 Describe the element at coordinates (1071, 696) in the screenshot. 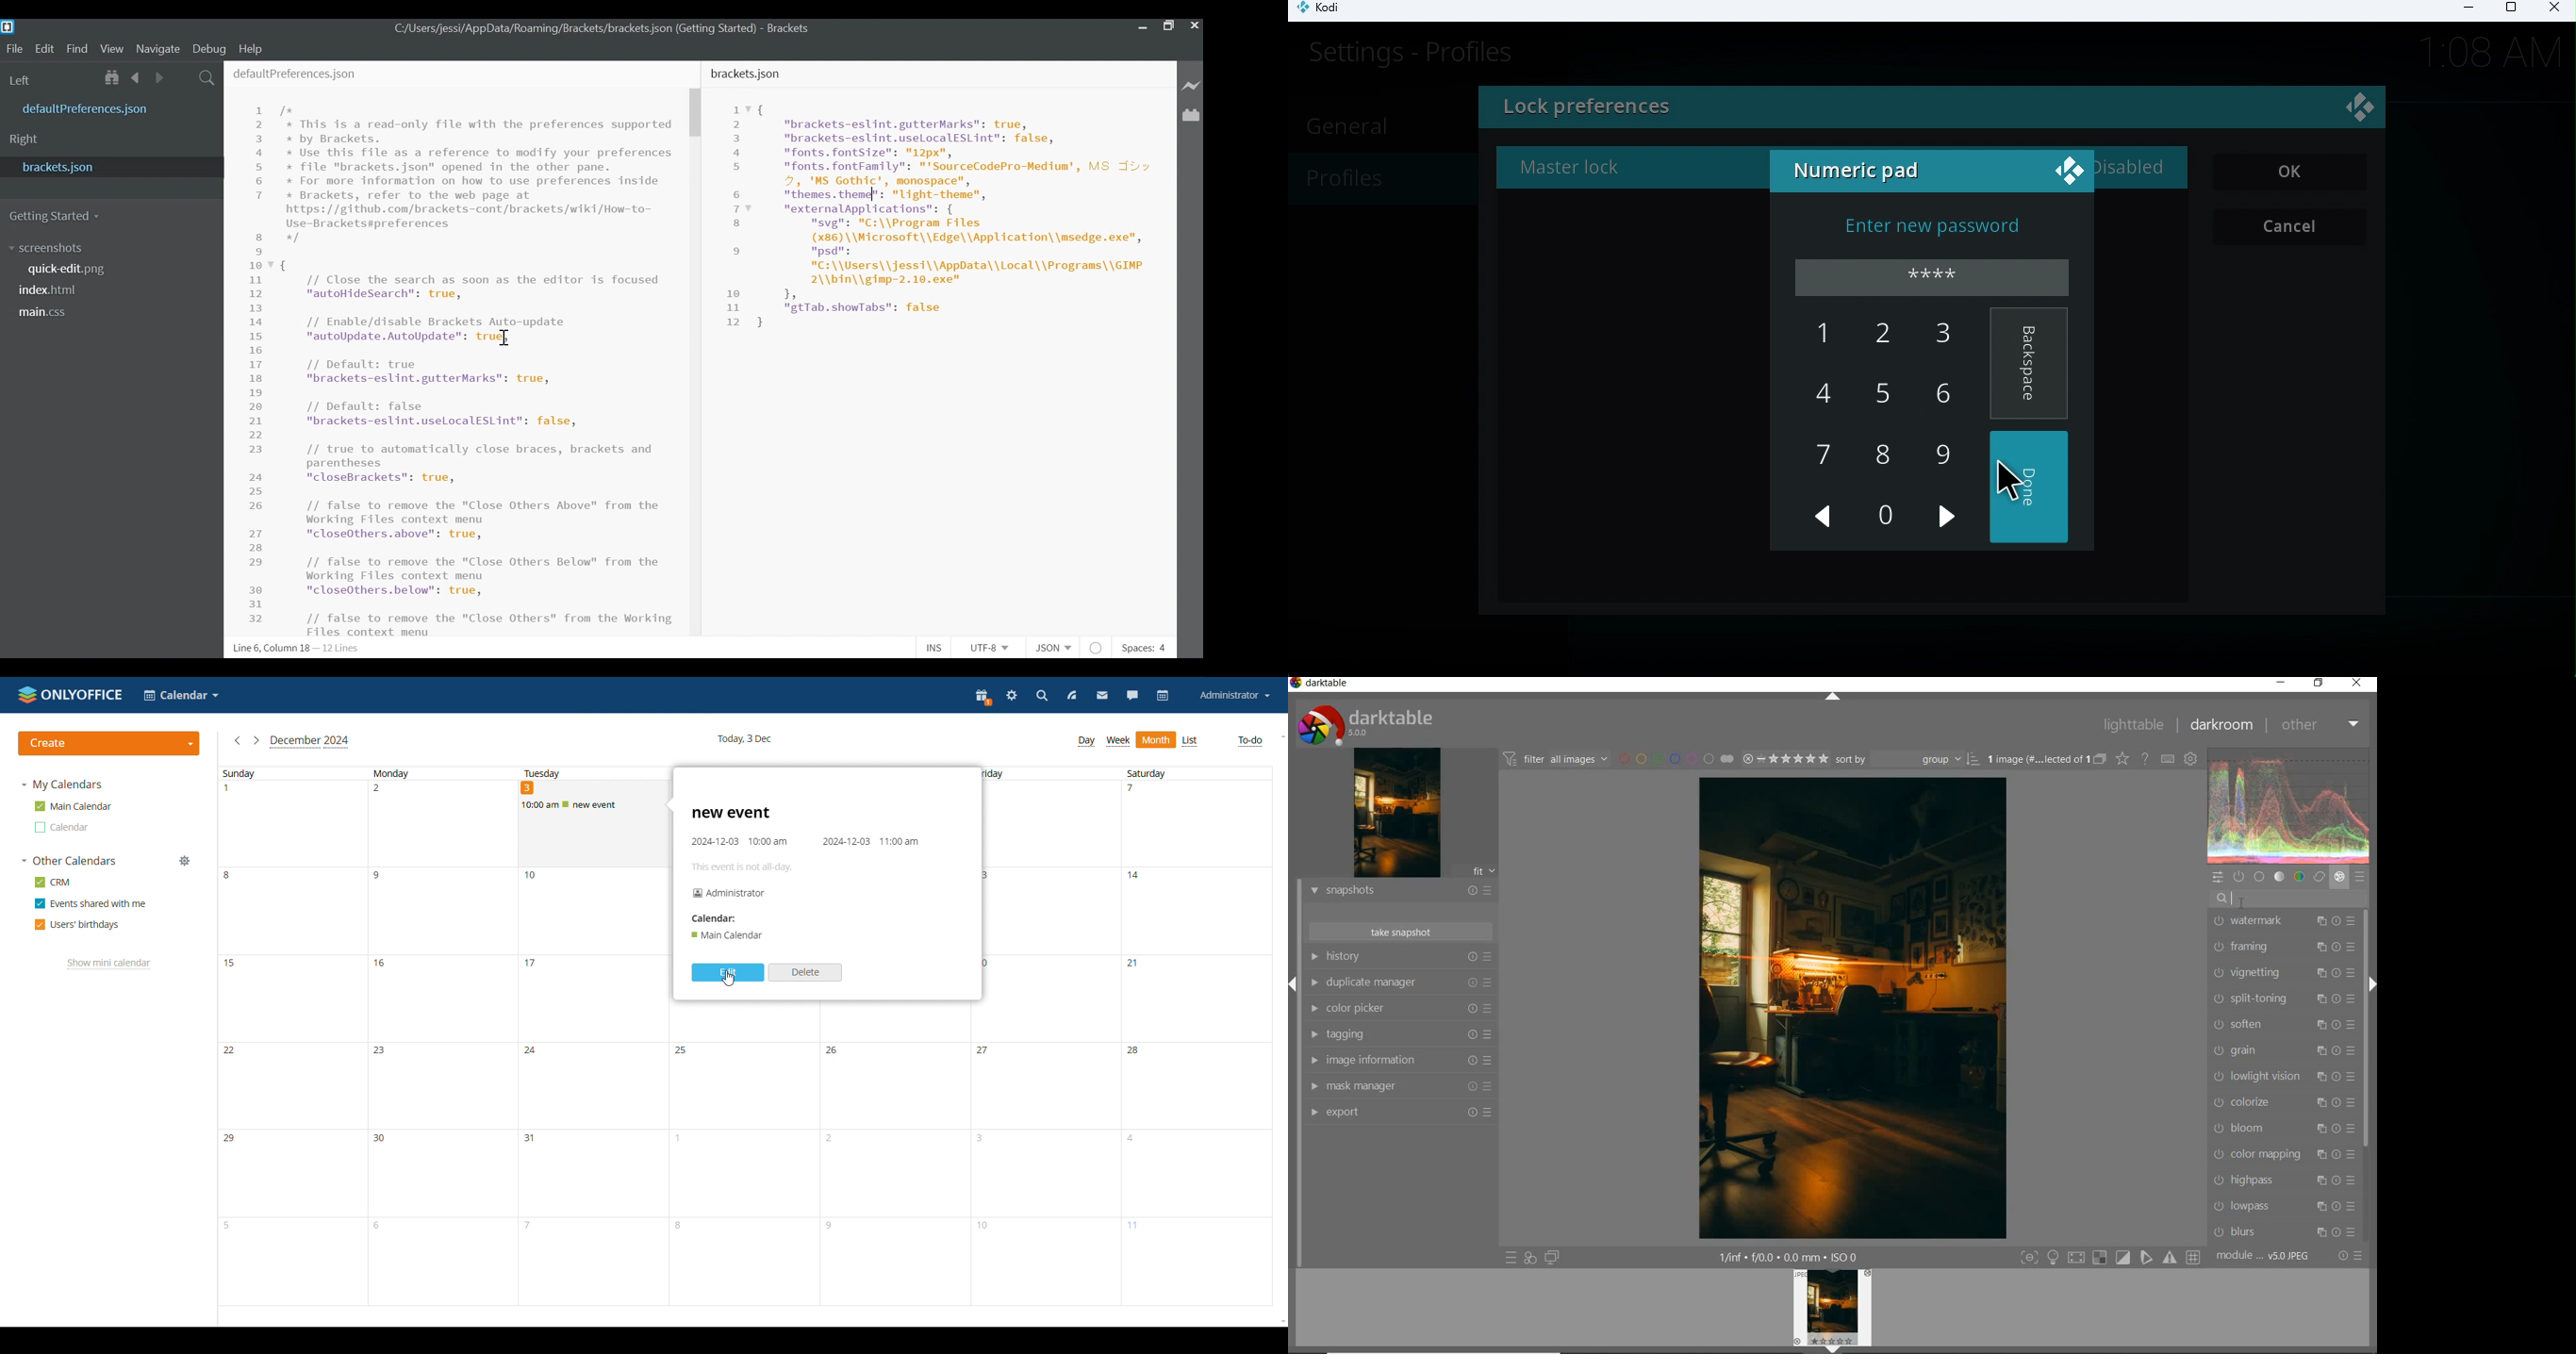

I see `feed` at that location.